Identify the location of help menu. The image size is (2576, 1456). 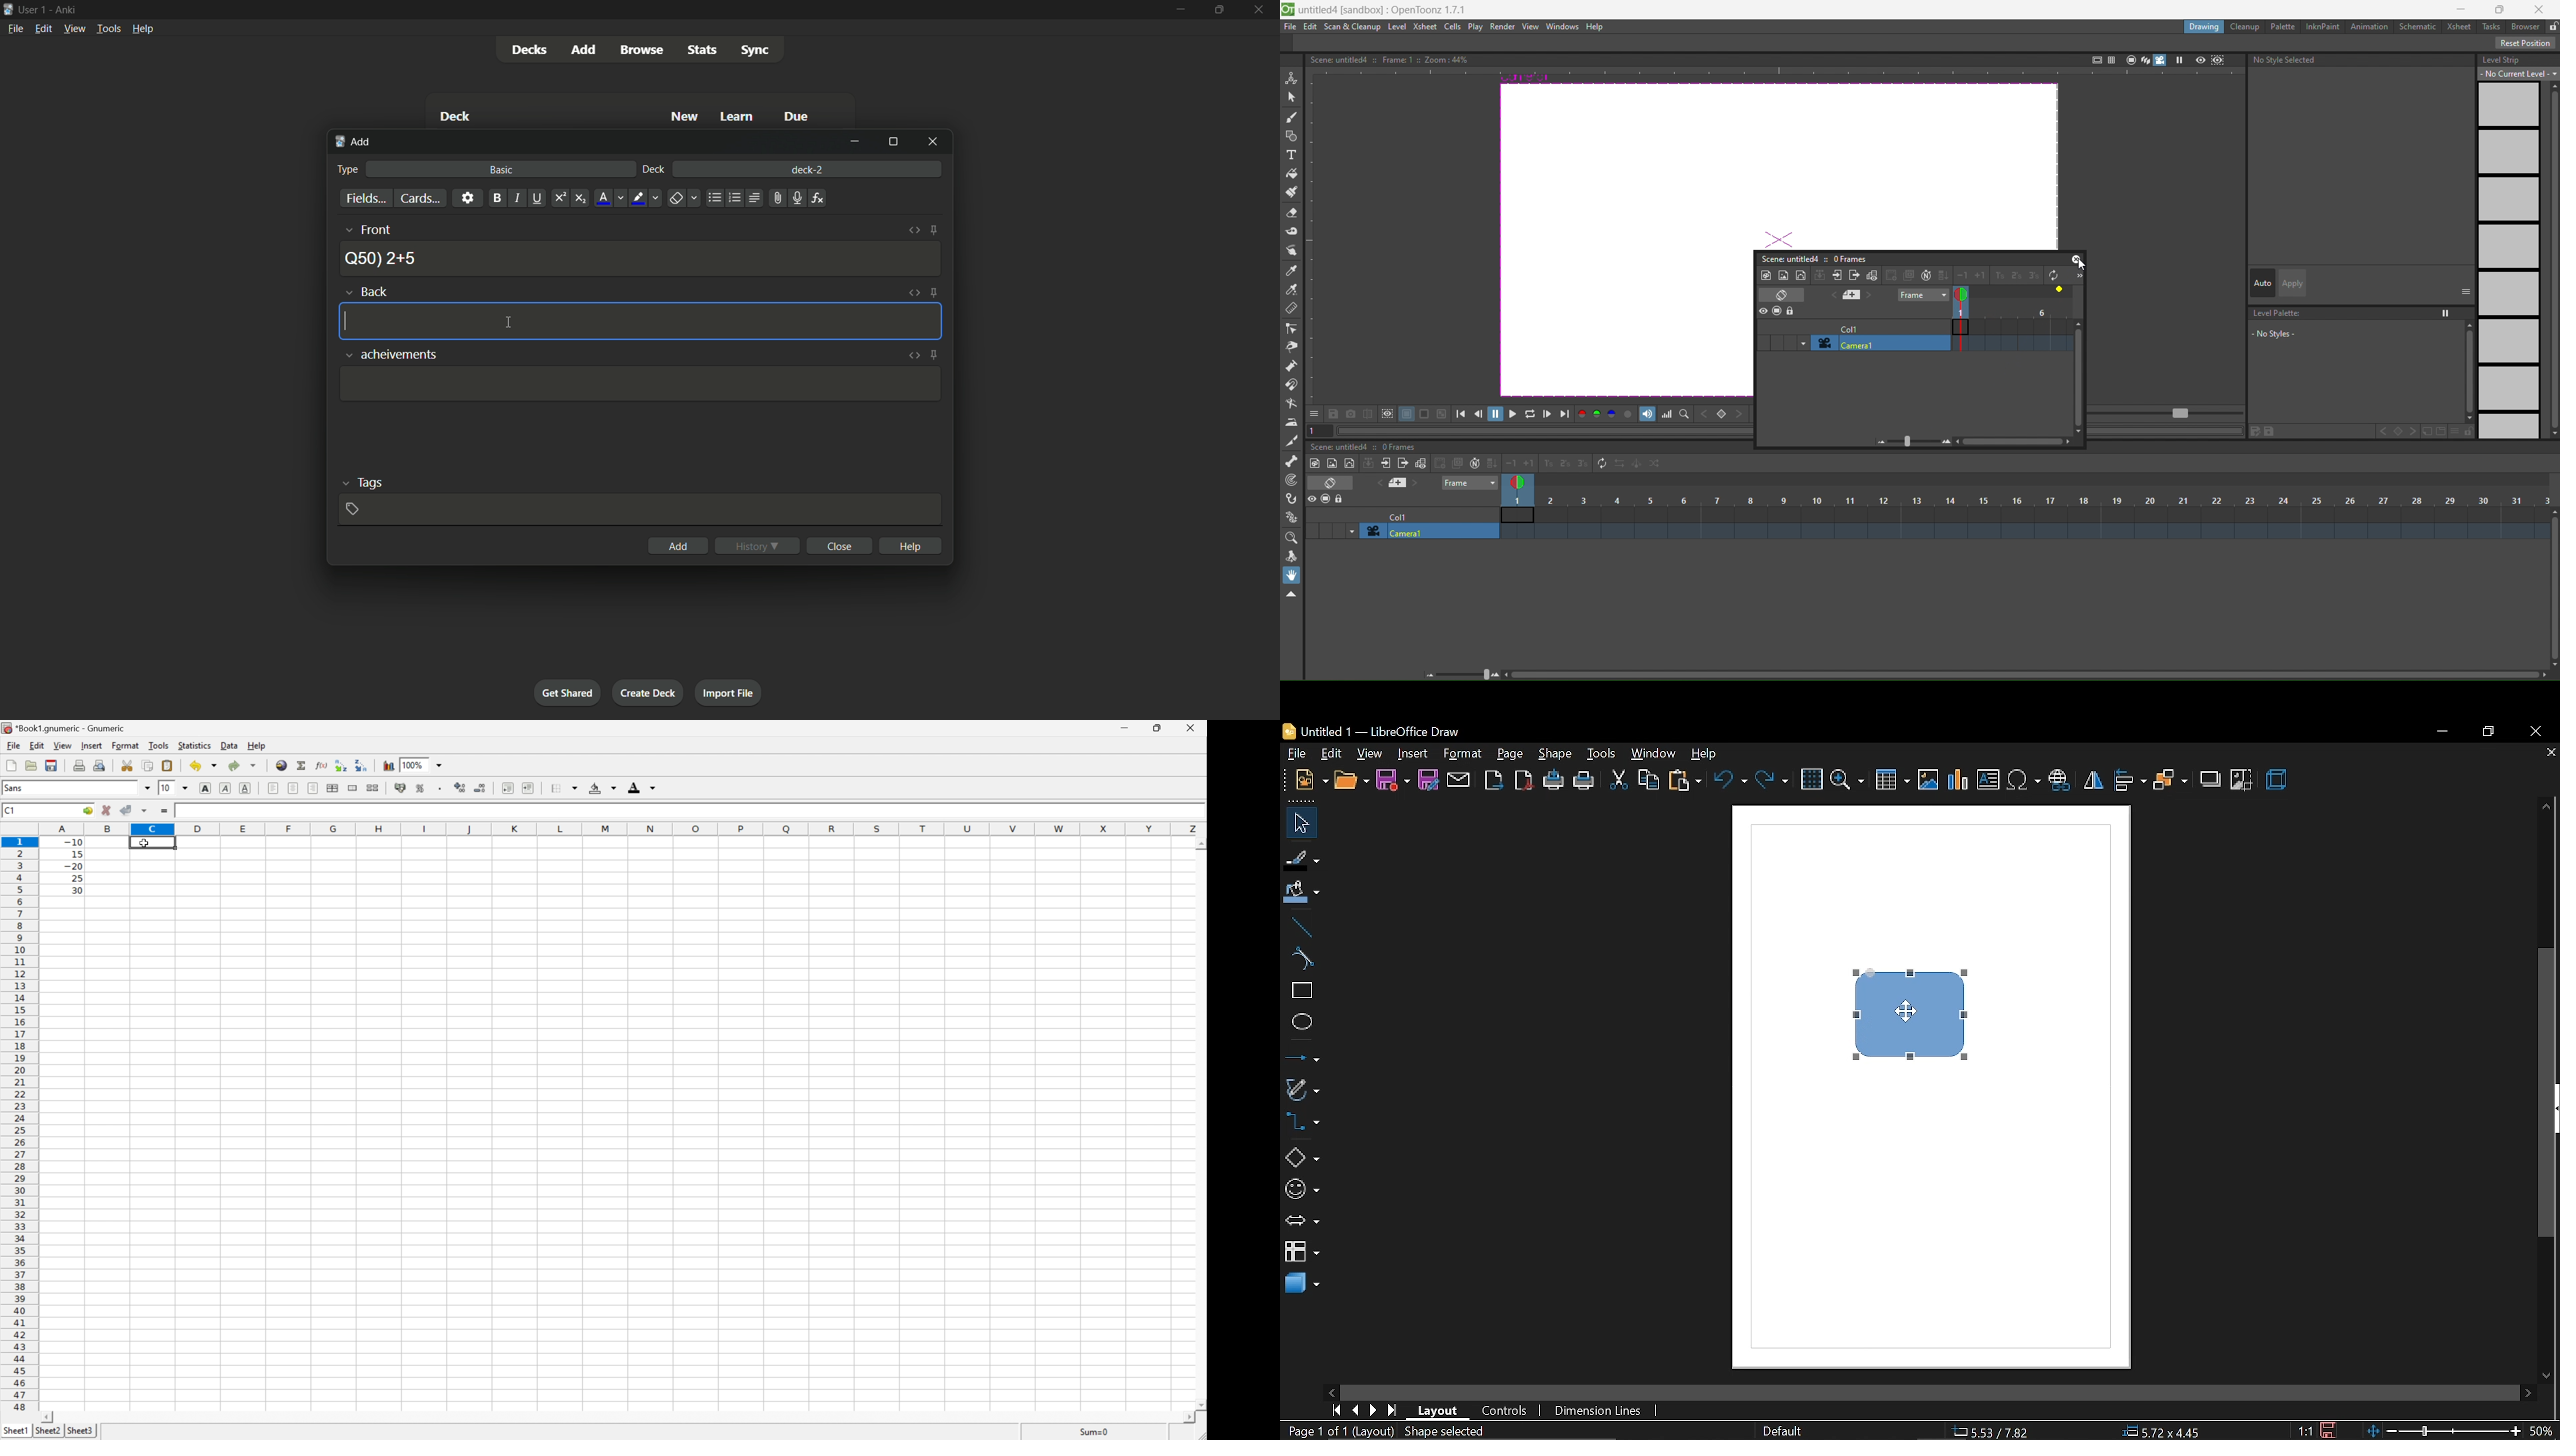
(144, 28).